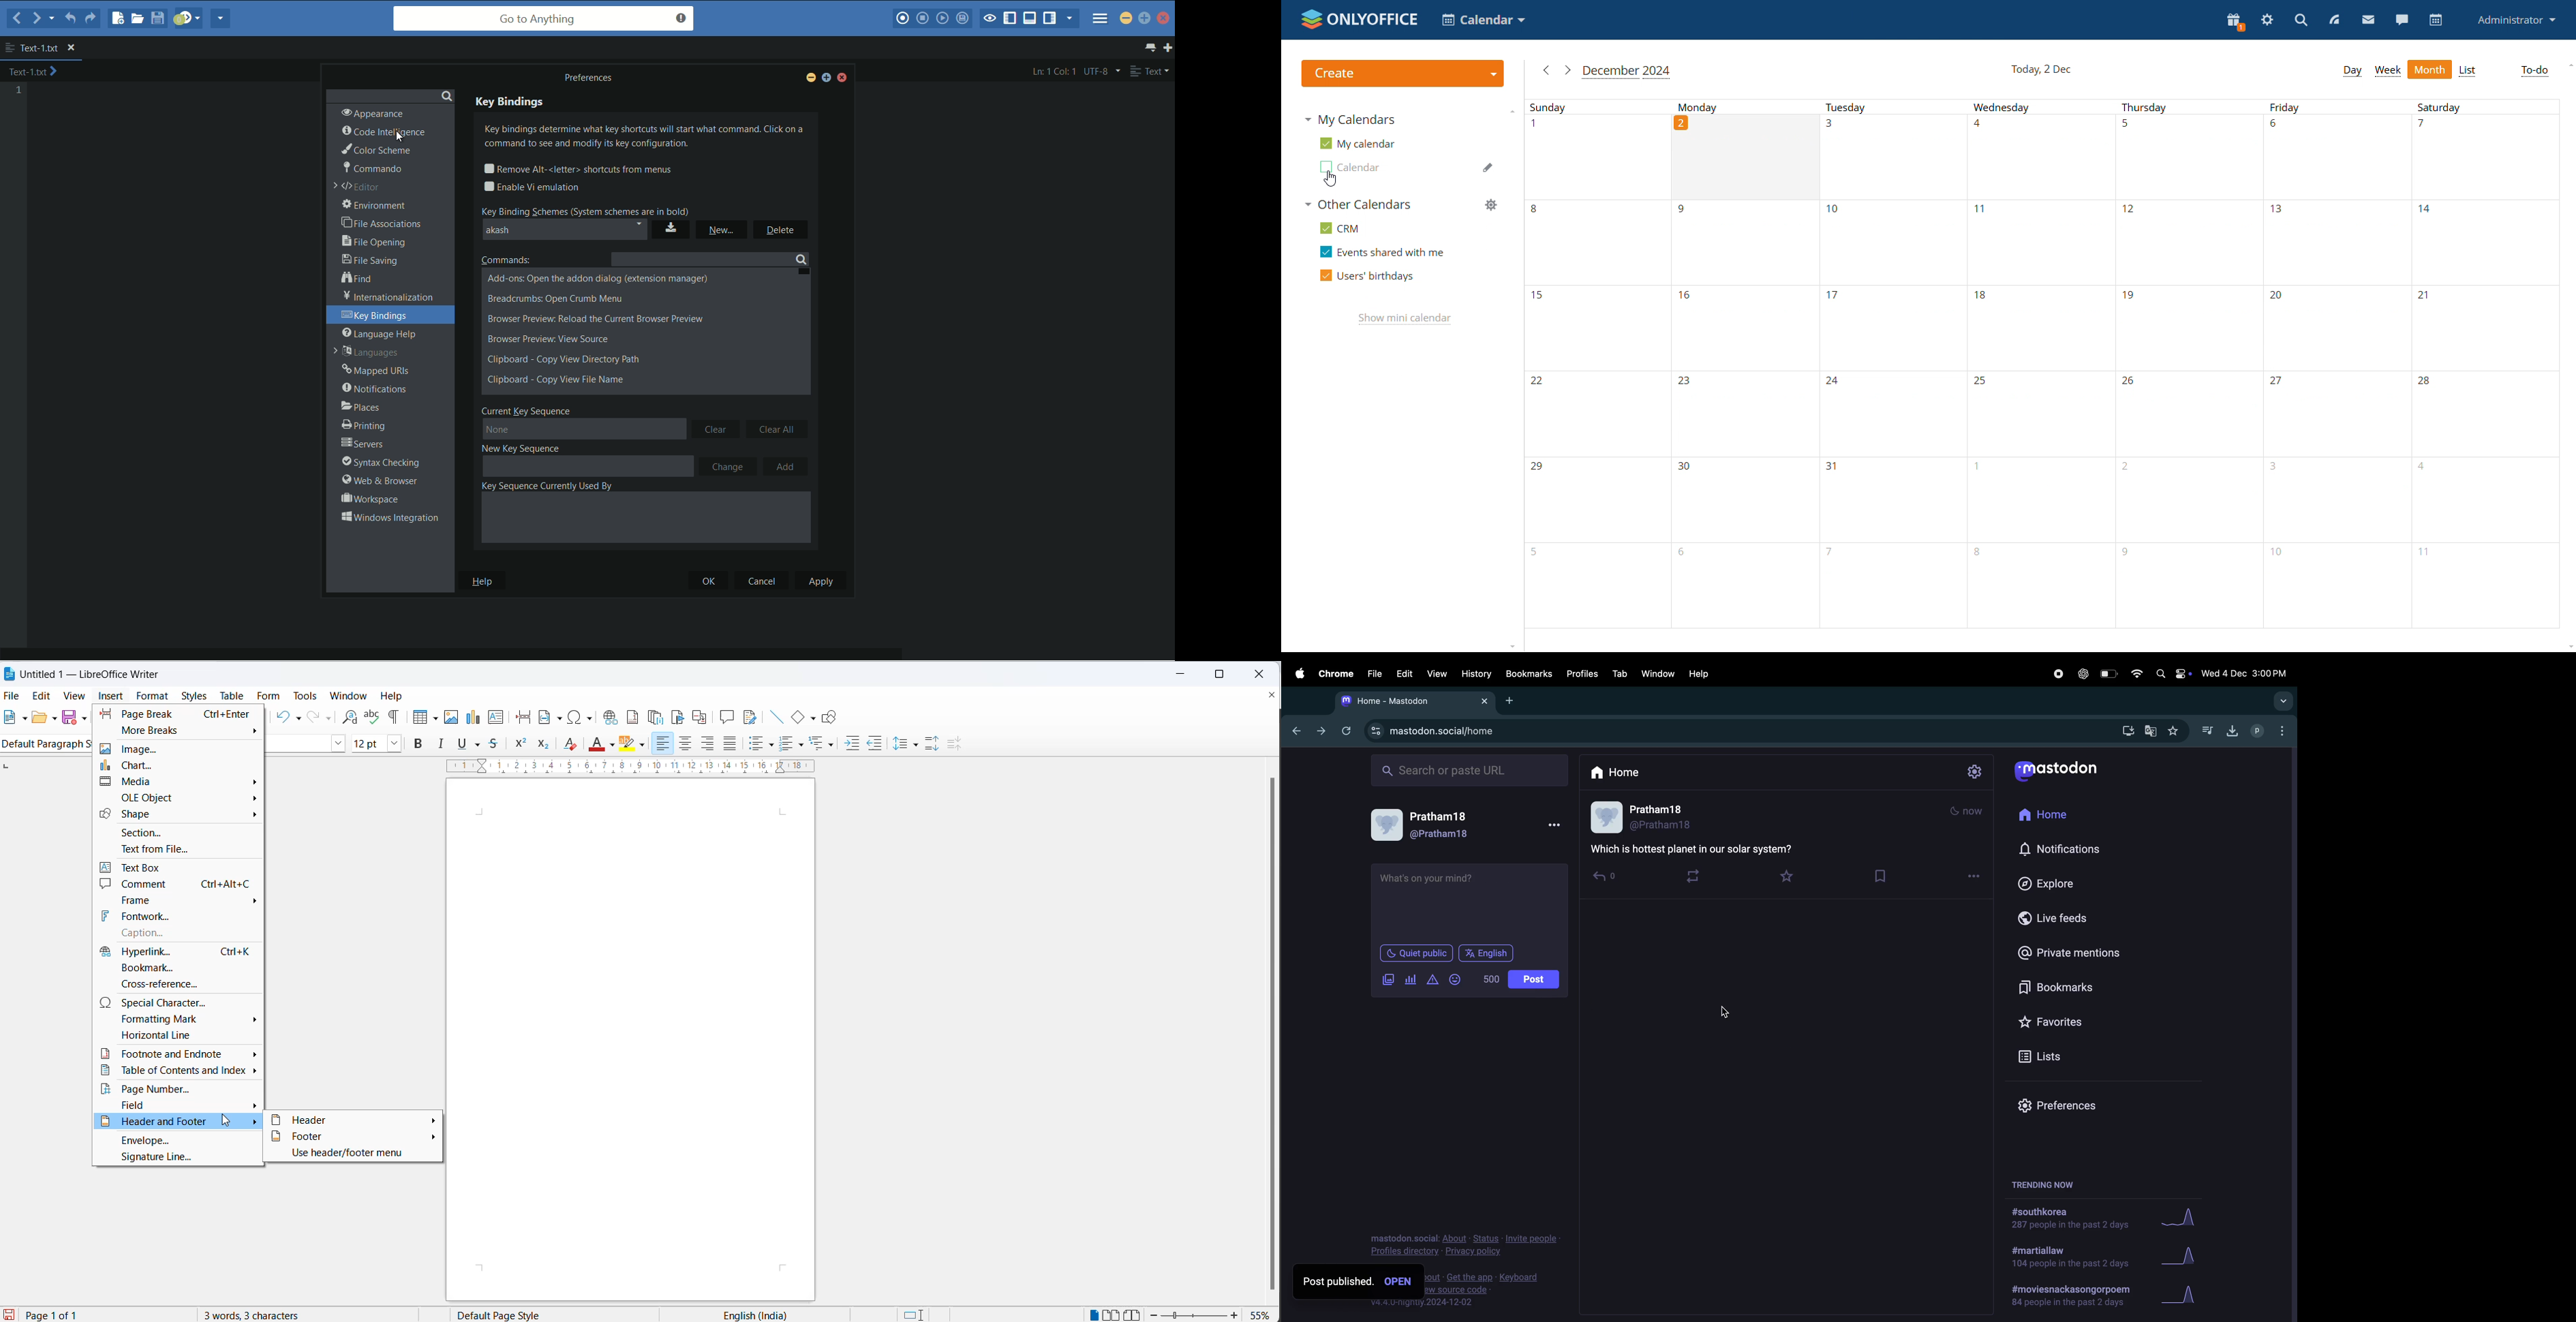 The image size is (2576, 1344). I want to click on font size dropdown button, so click(394, 743).